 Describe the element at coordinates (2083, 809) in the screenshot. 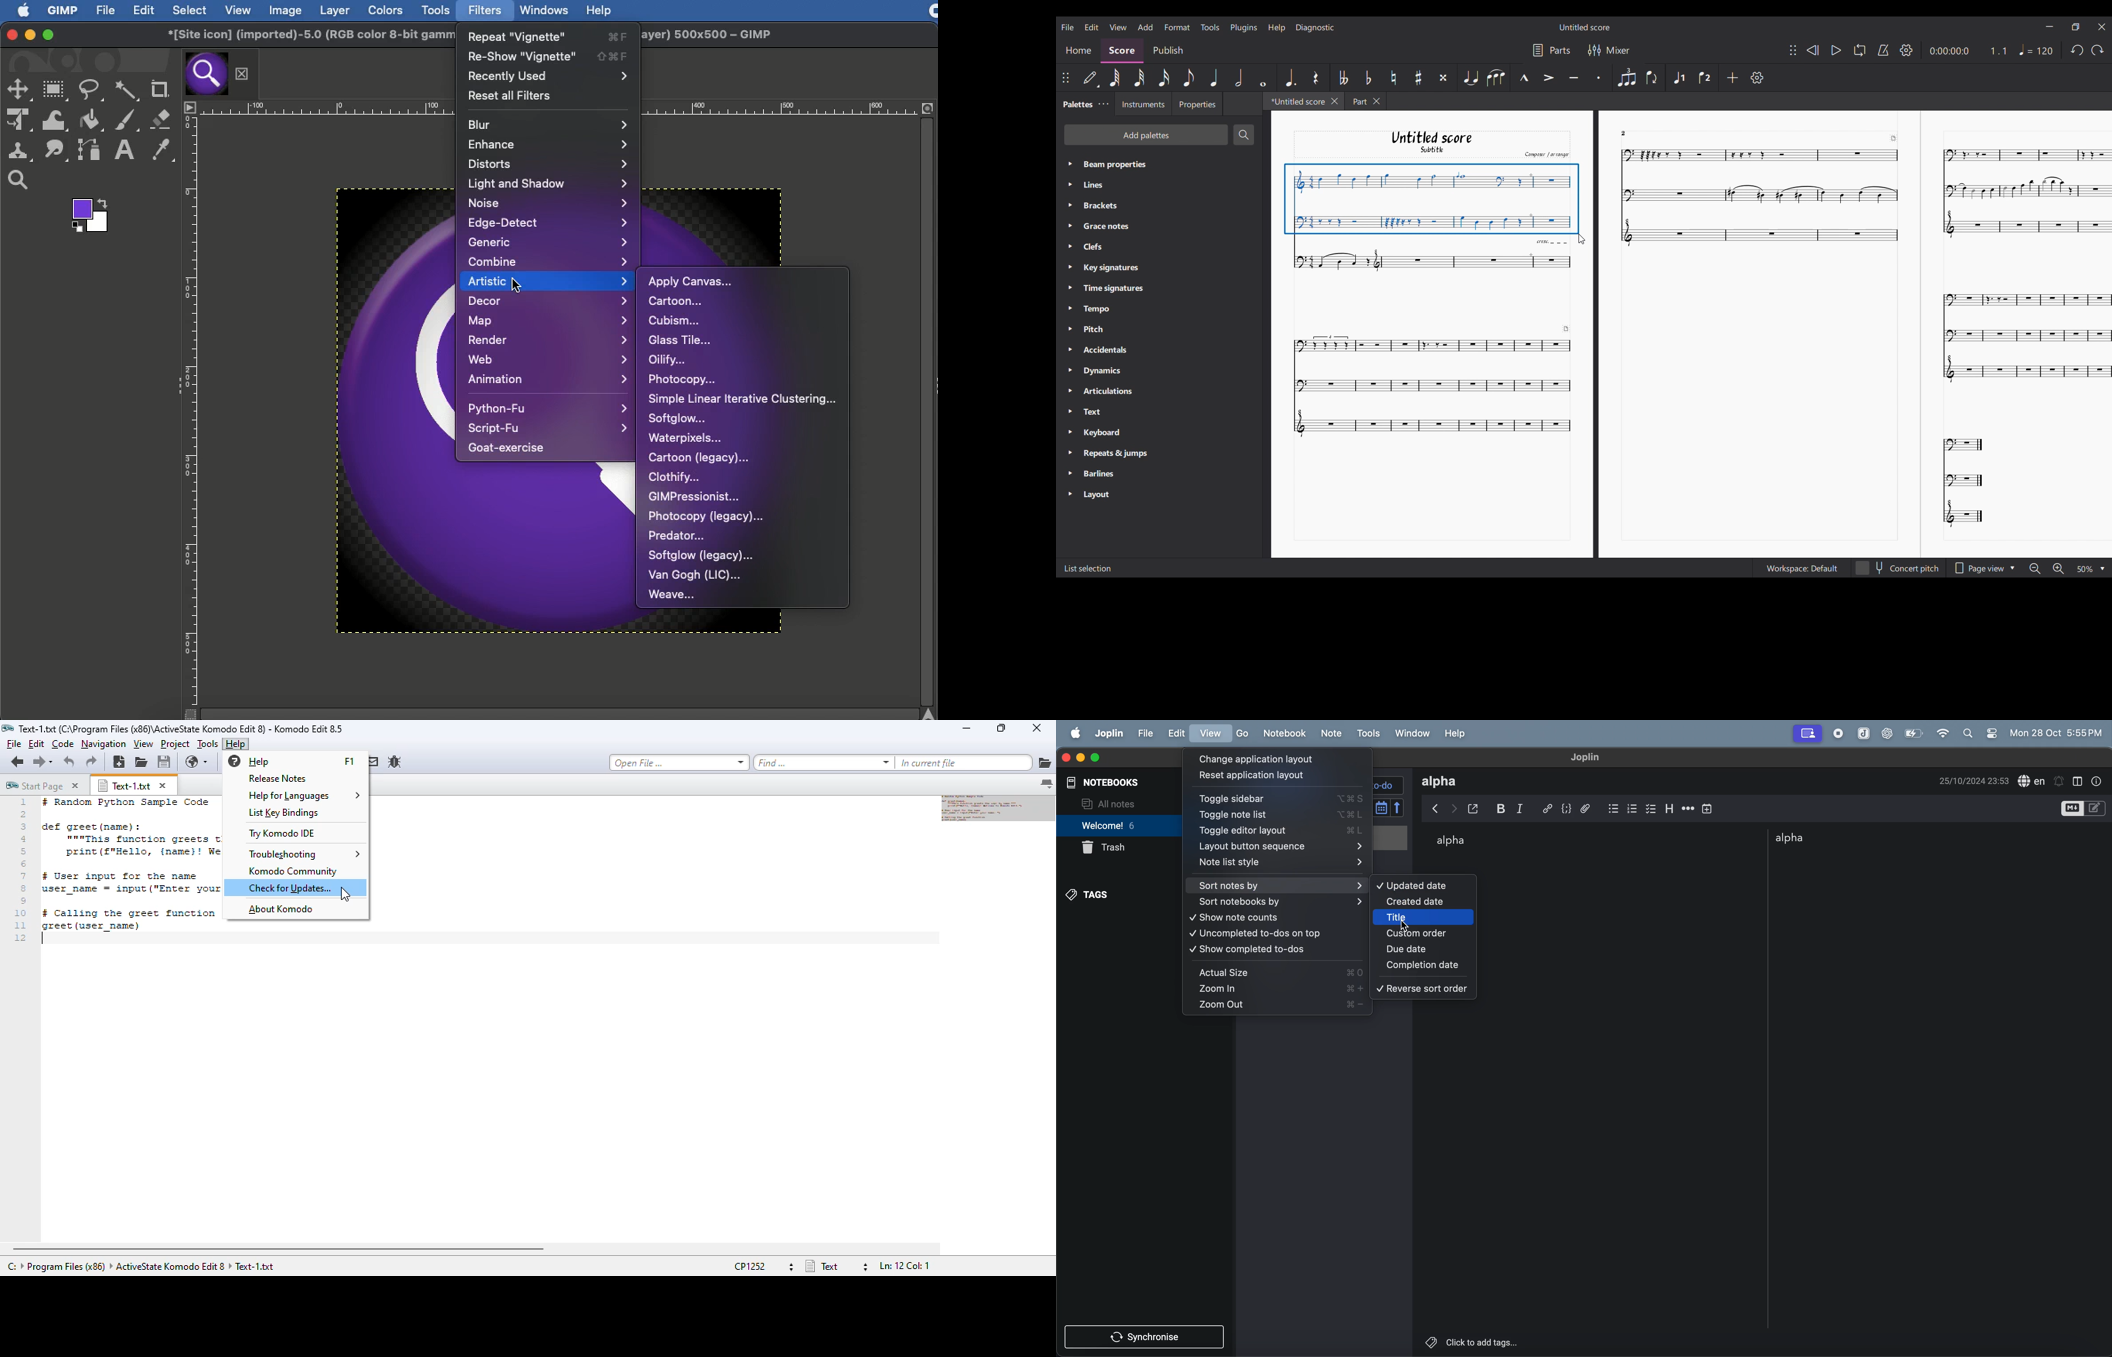

I see `toggle editor` at that location.